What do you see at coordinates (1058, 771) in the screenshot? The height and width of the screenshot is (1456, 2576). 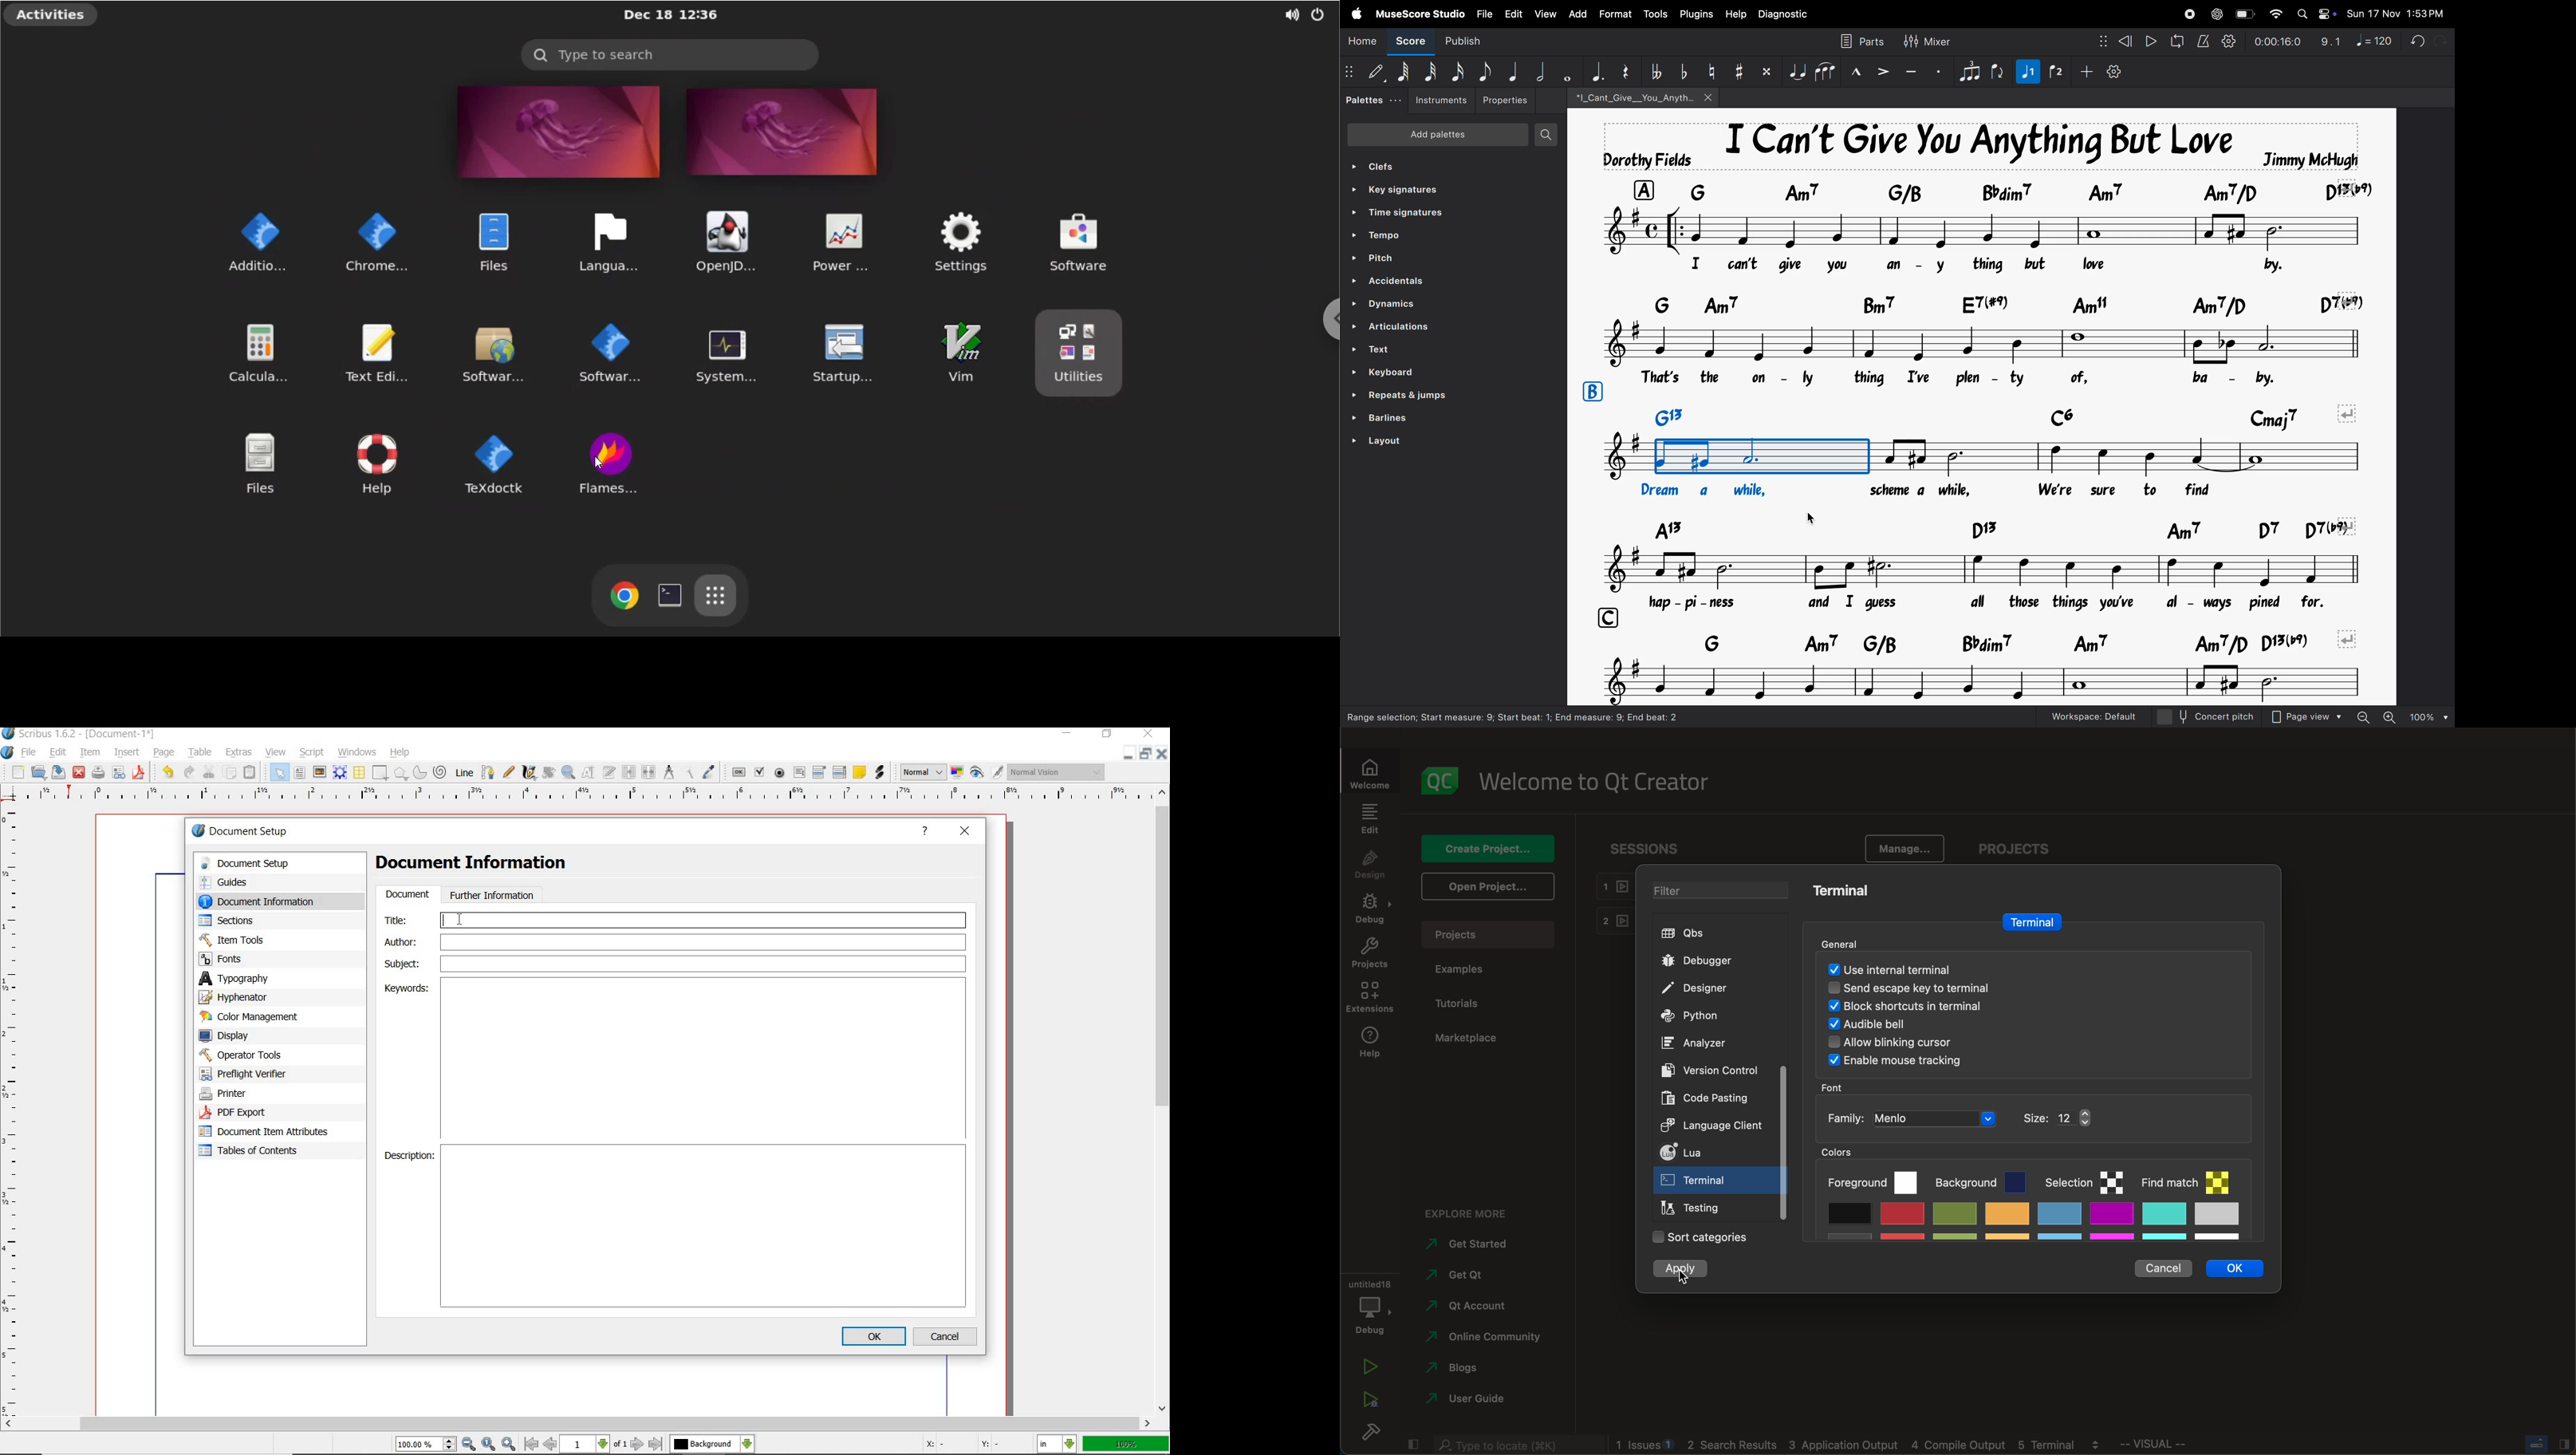 I see `visual appearance of the display` at bounding box center [1058, 771].